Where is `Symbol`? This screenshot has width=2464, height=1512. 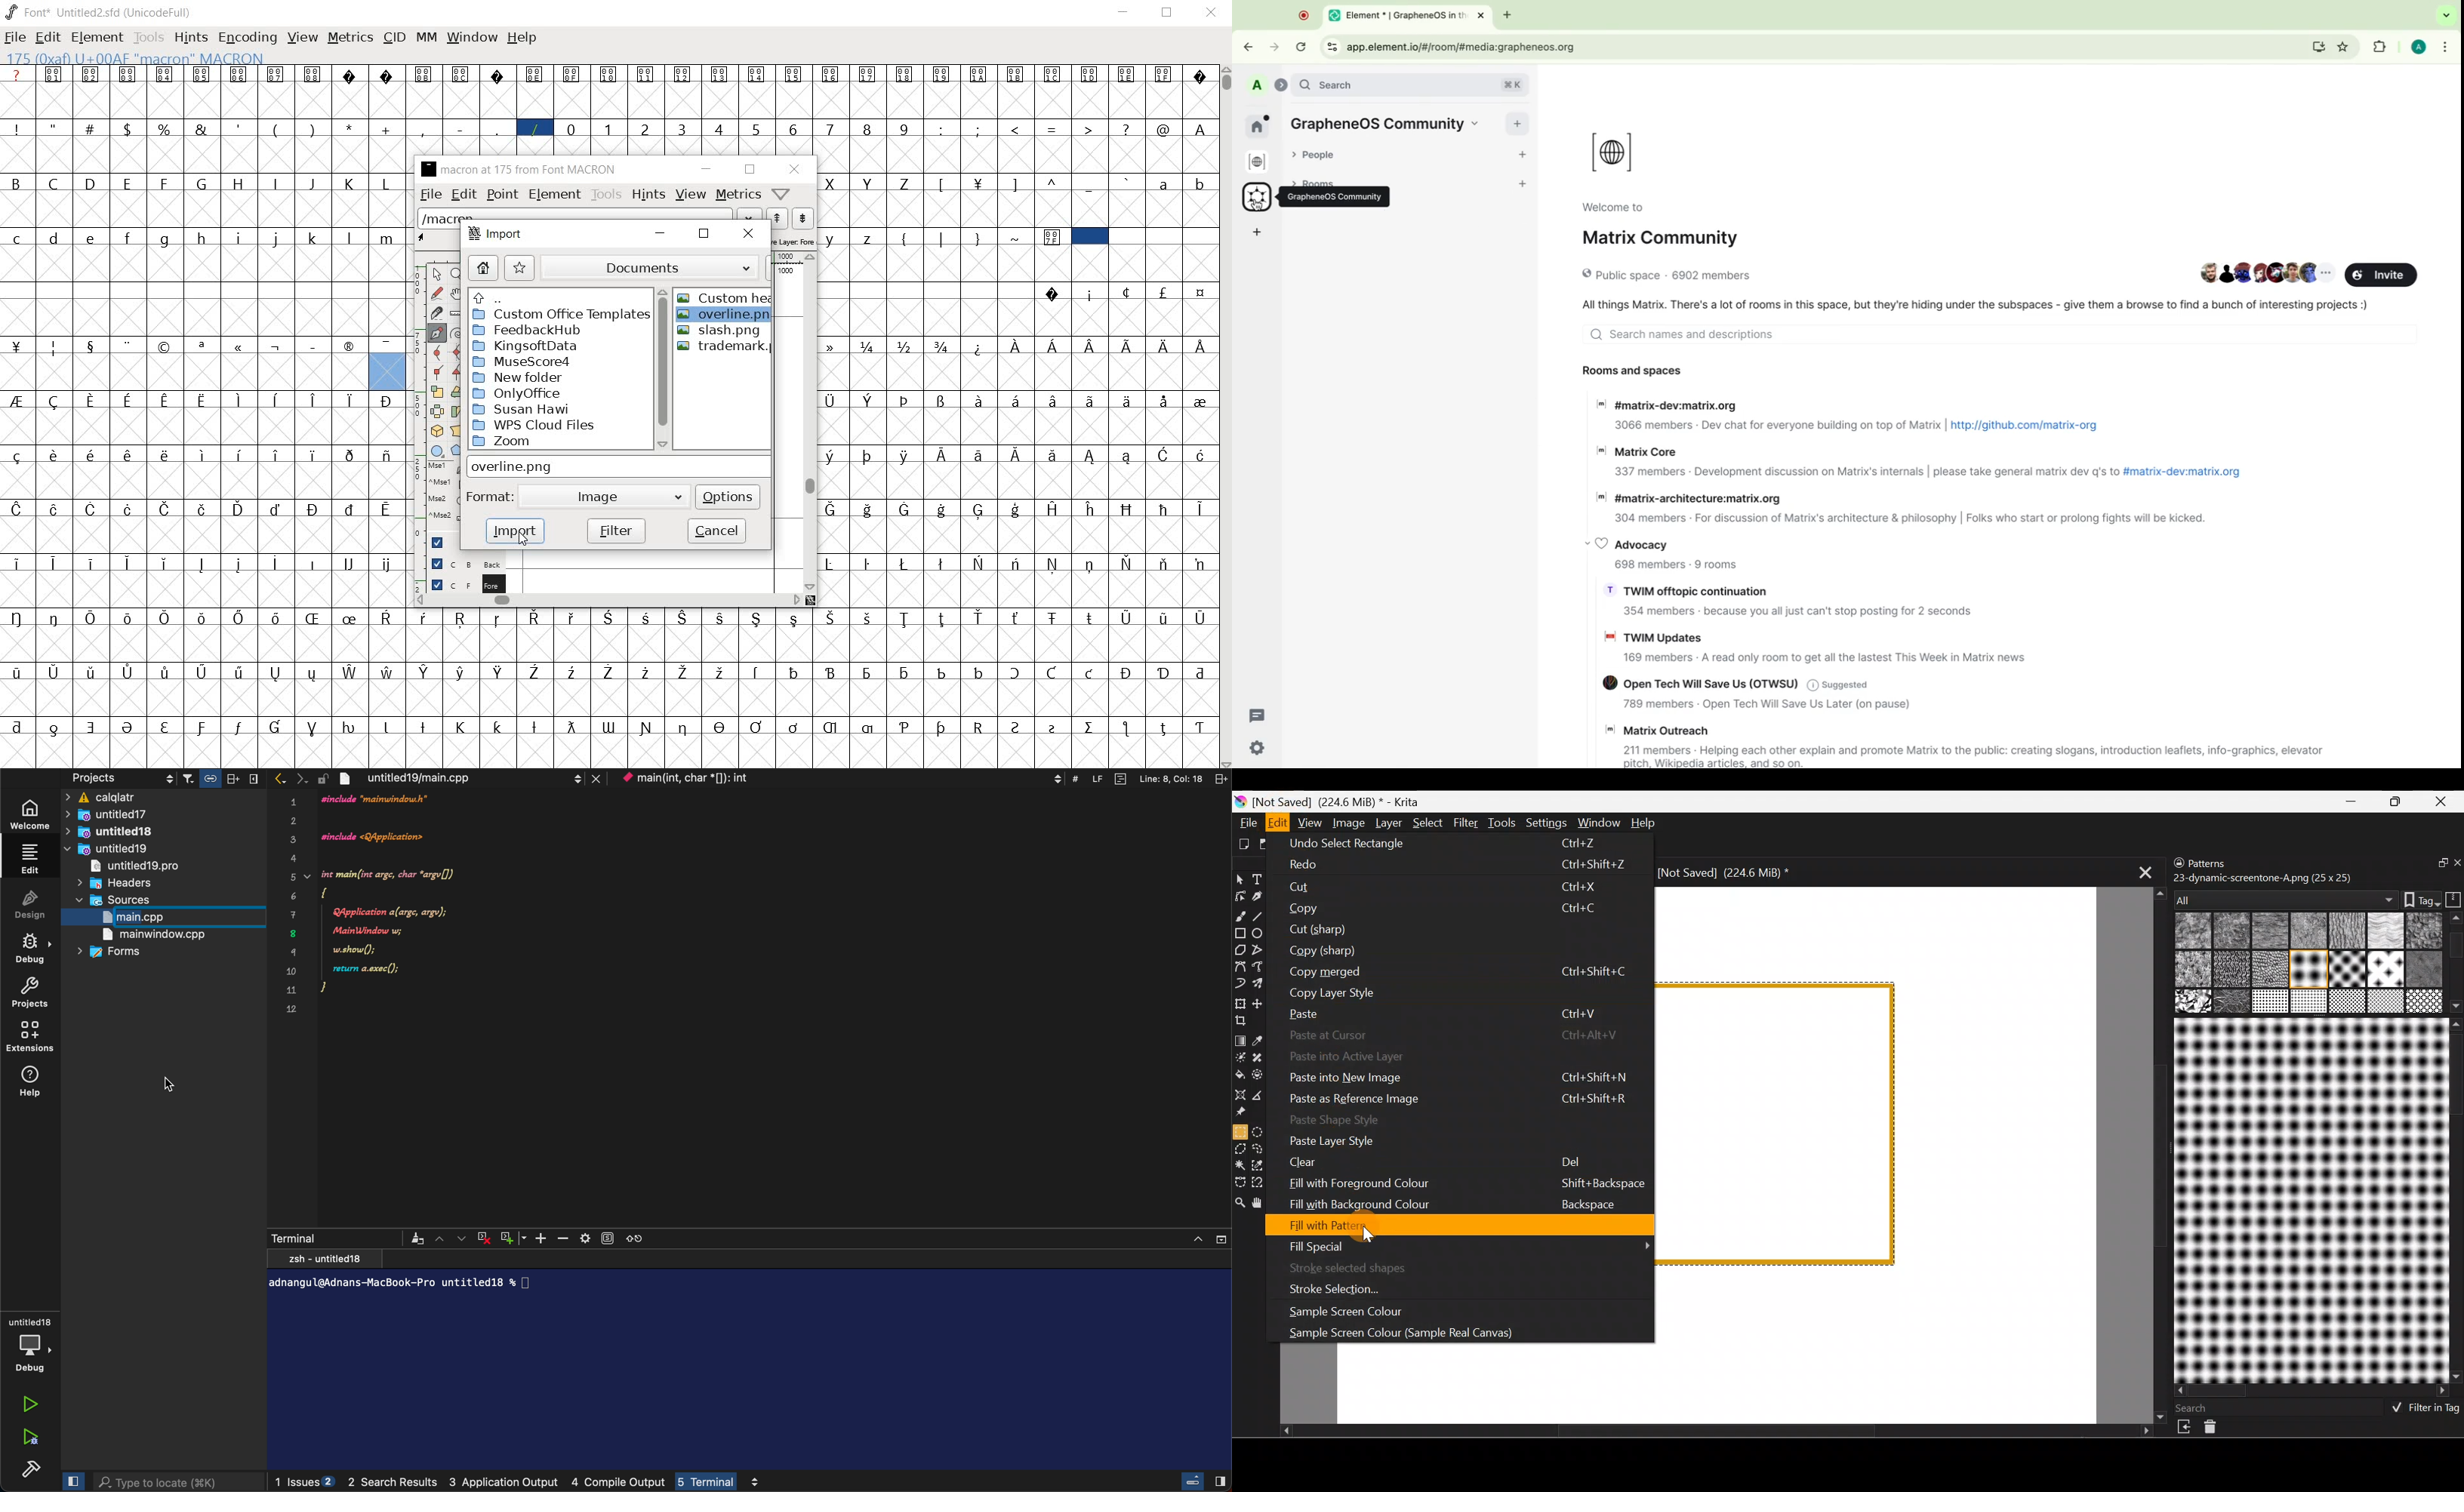 Symbol is located at coordinates (167, 671).